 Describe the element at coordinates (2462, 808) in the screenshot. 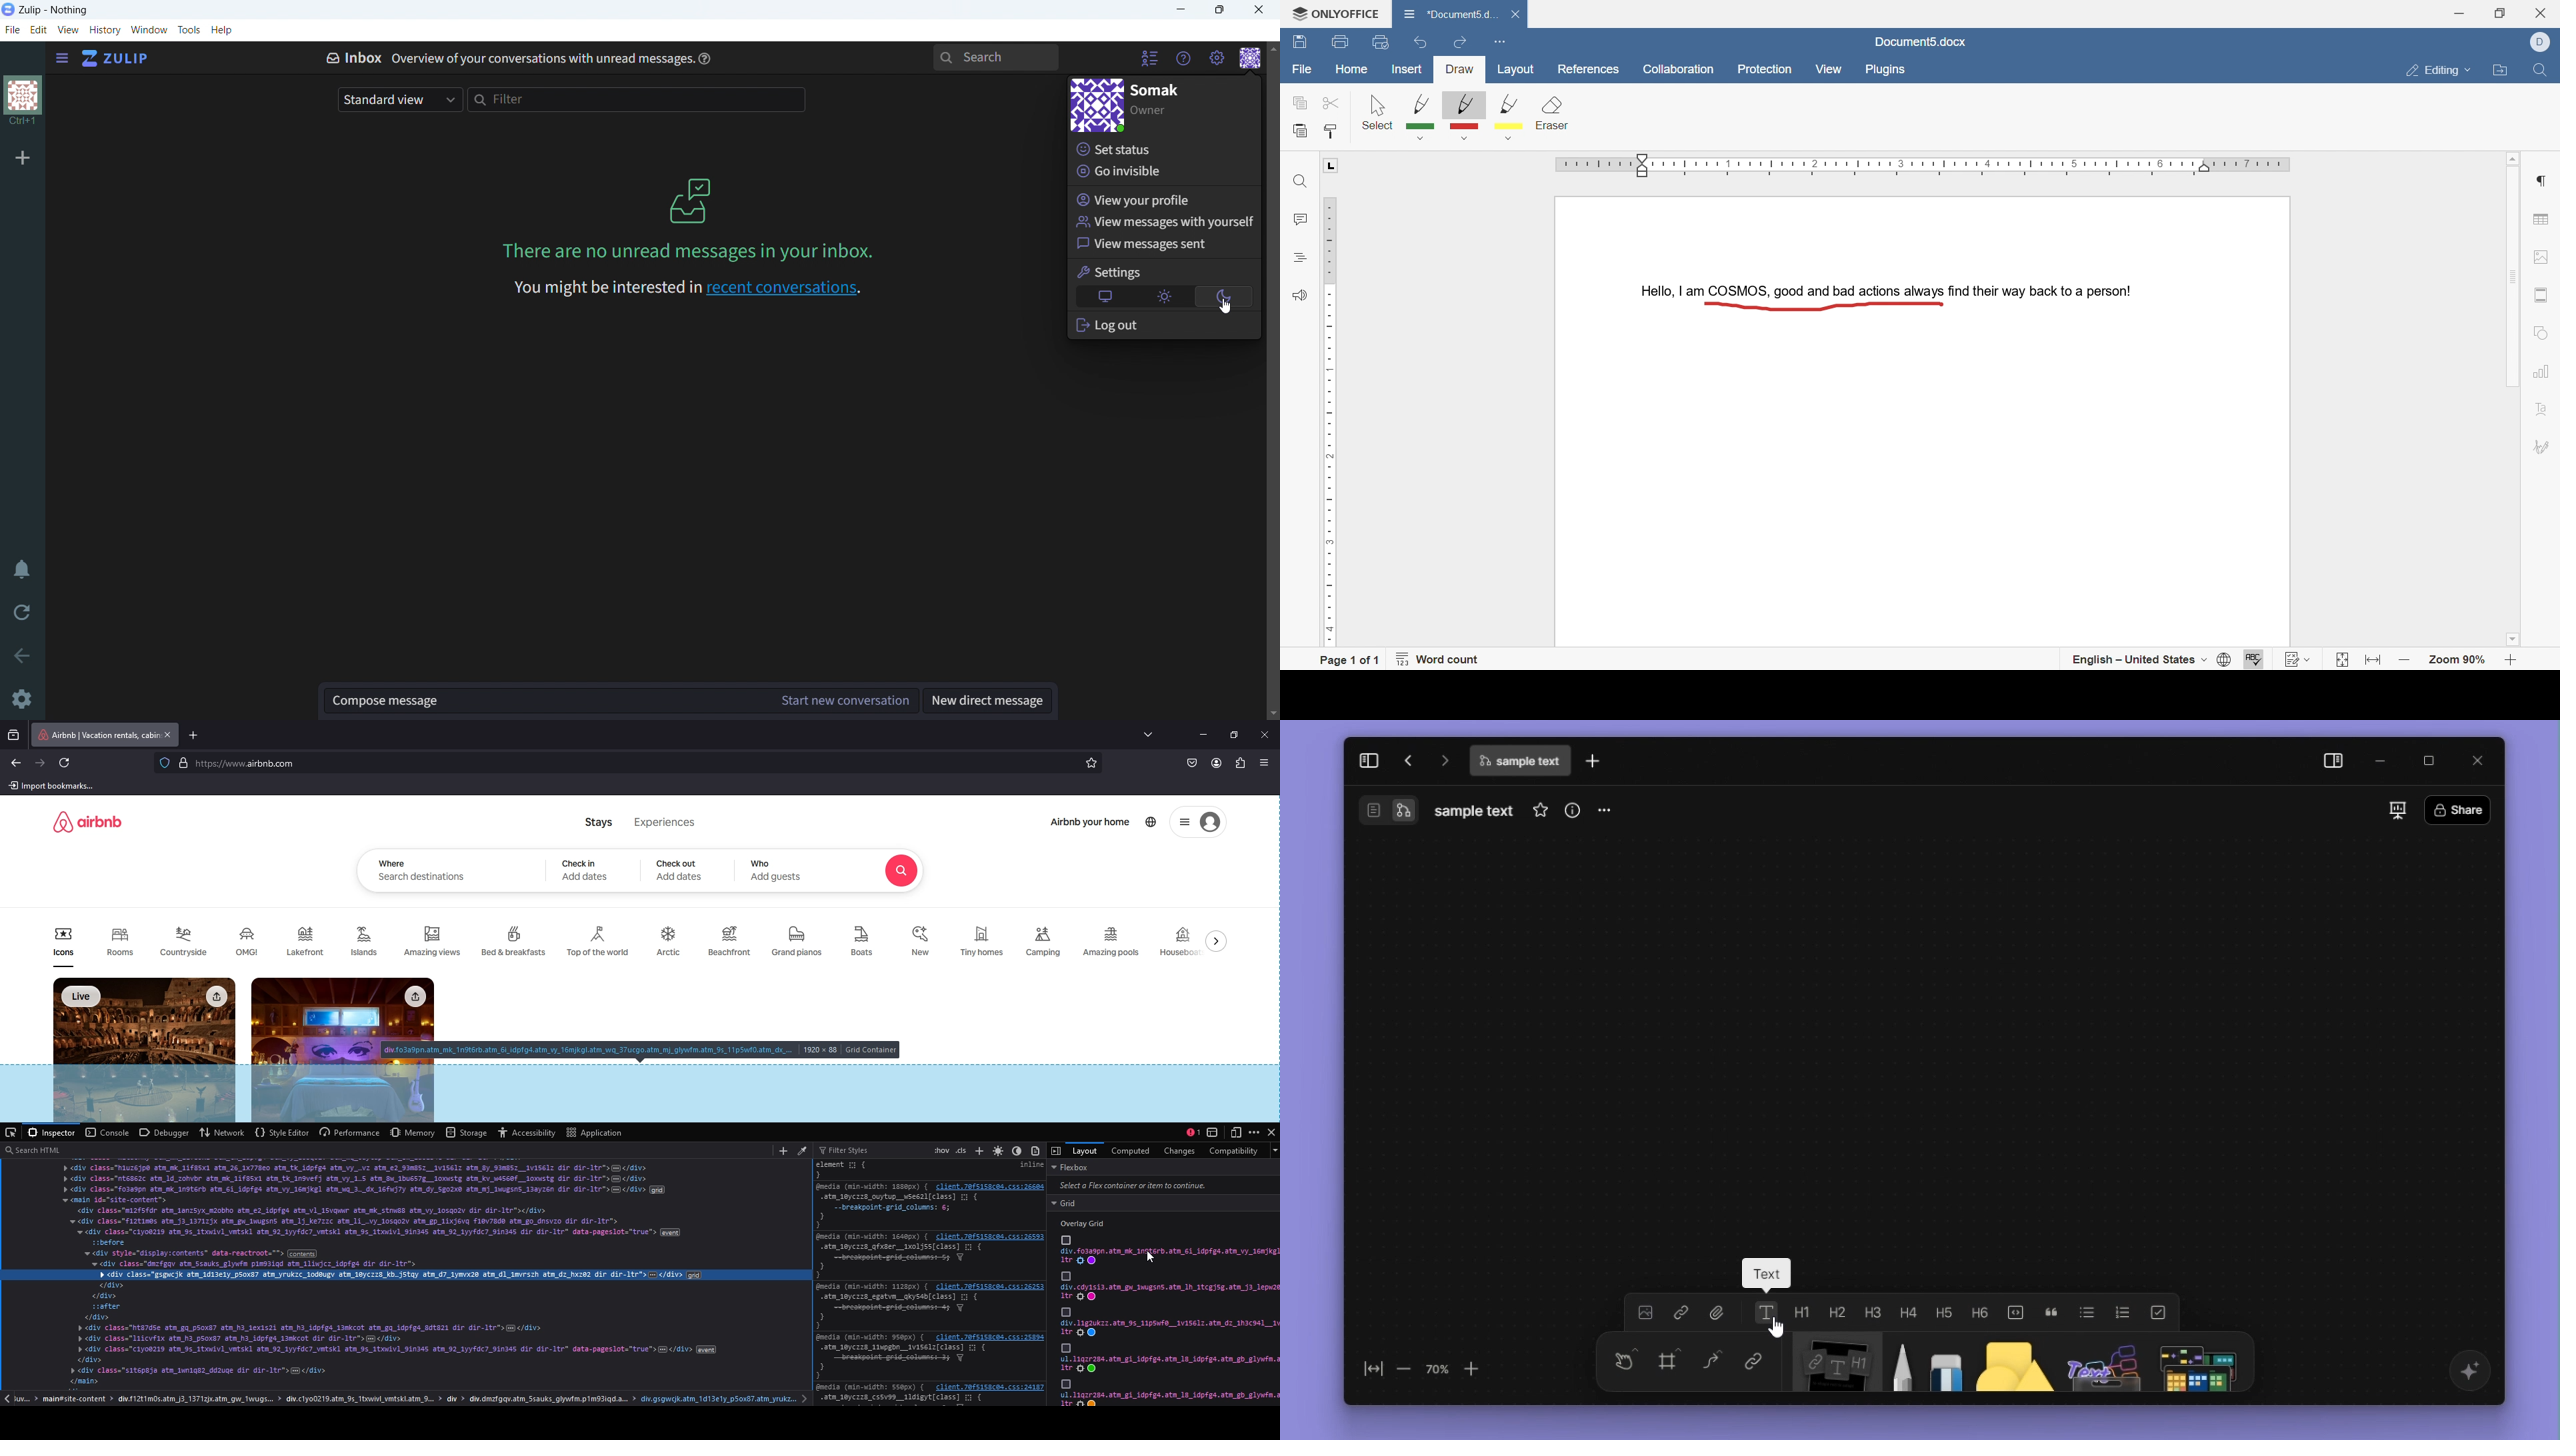

I see `share` at that location.